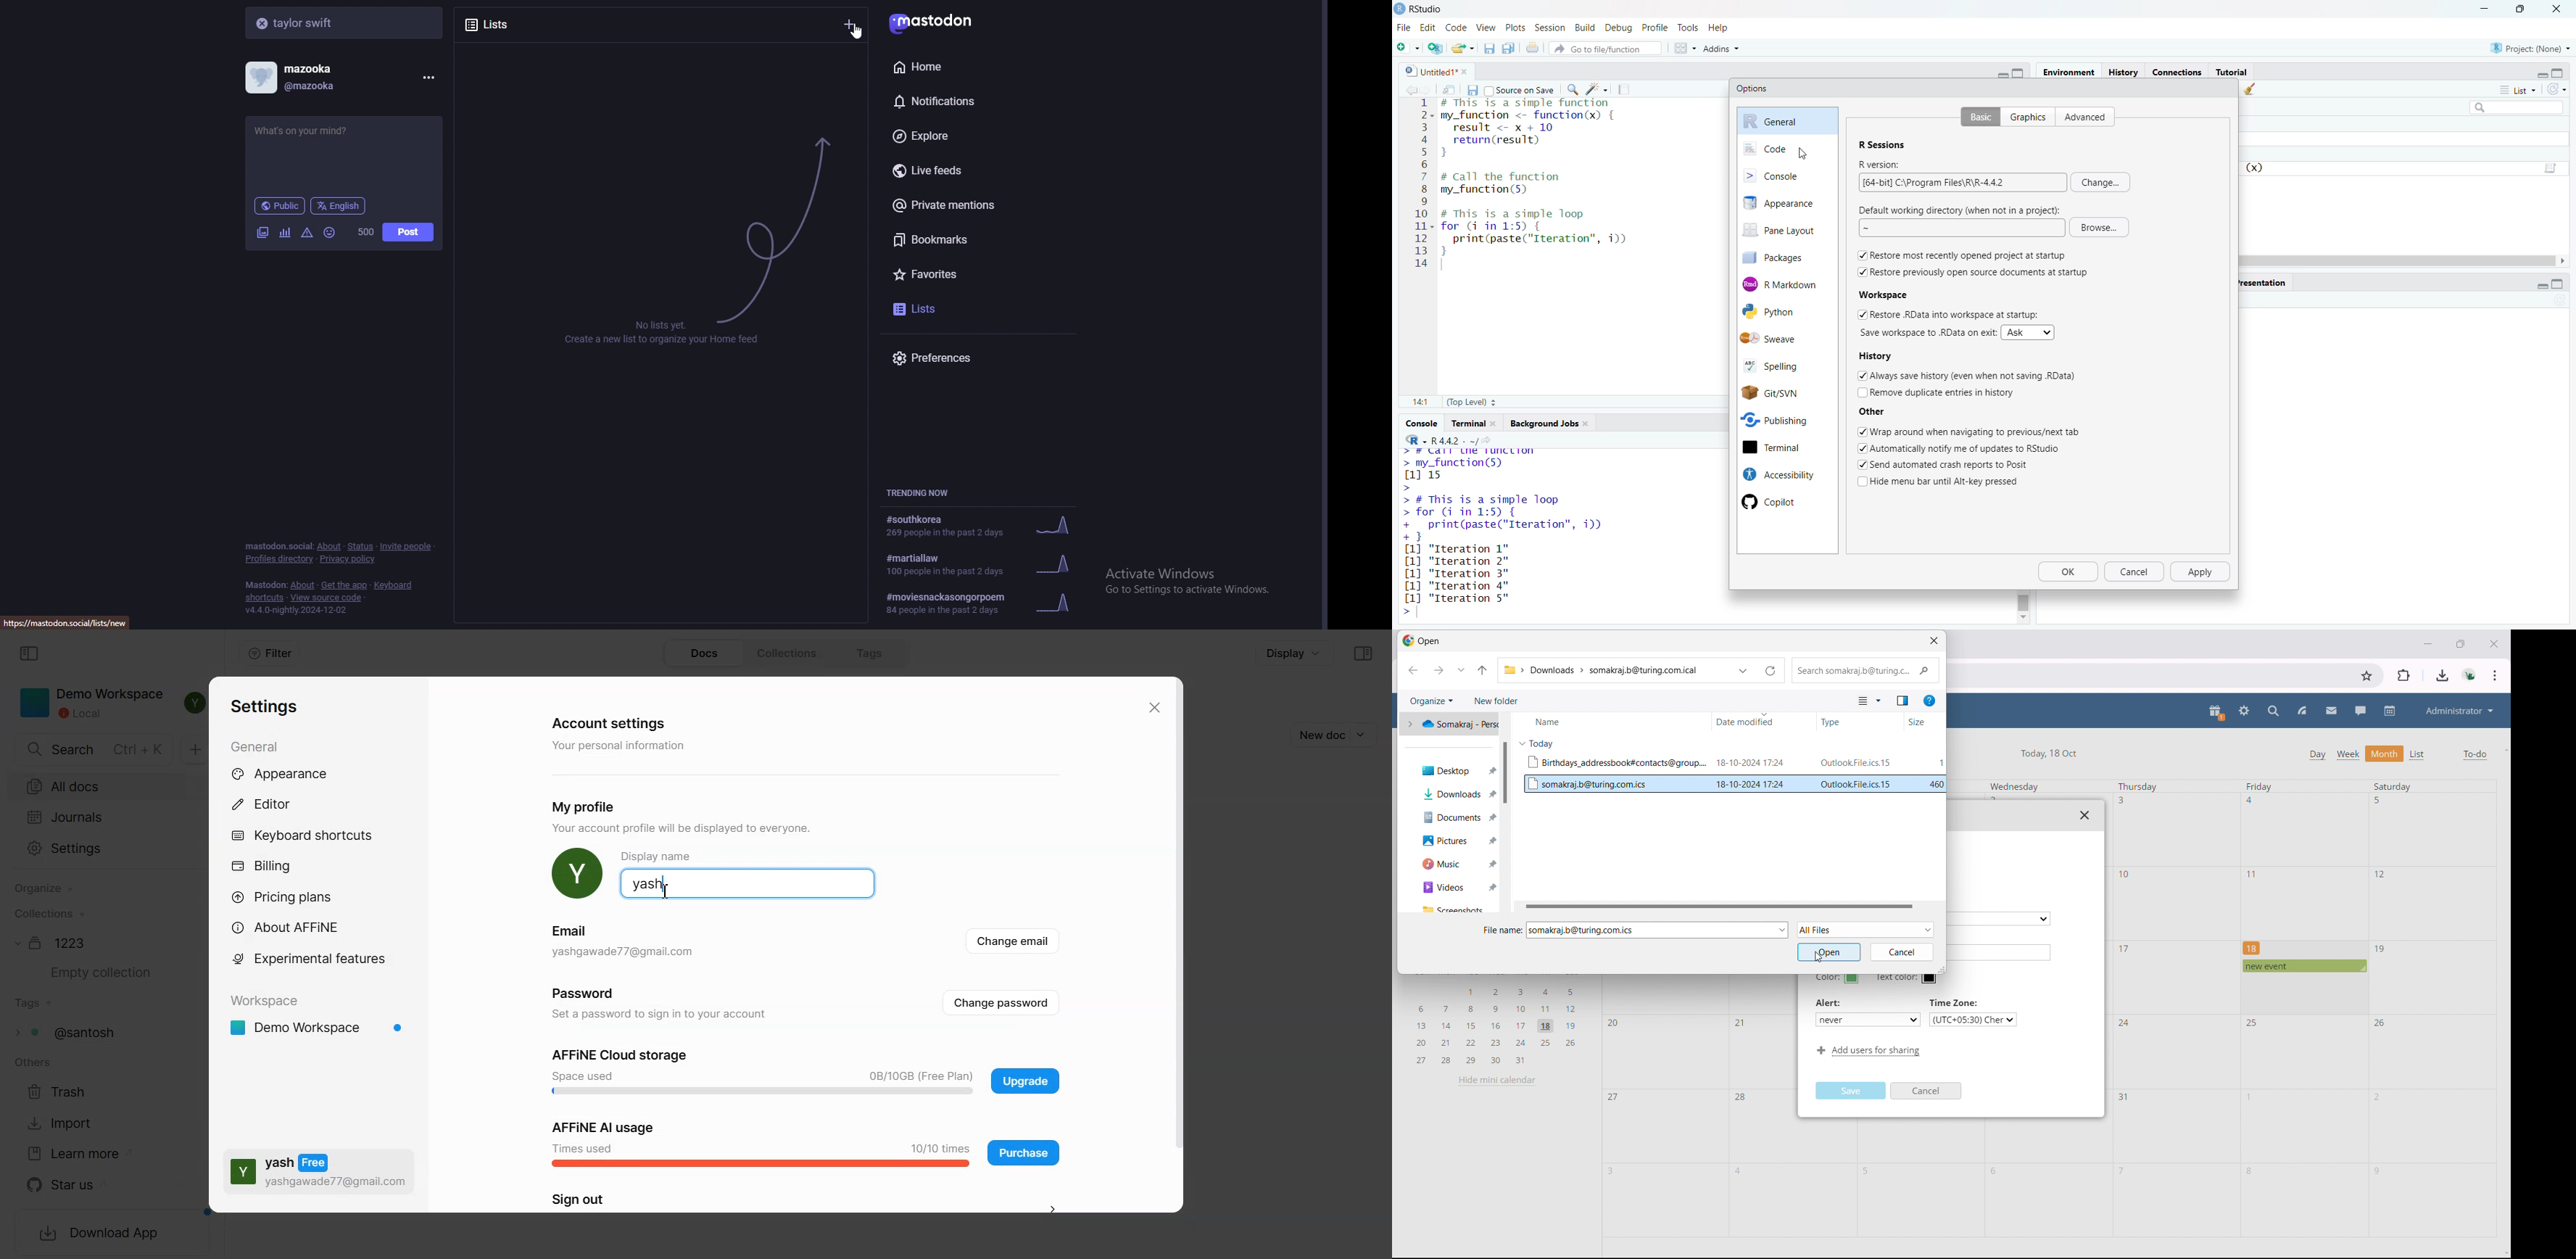  Describe the element at coordinates (2087, 116) in the screenshot. I see `advanced` at that location.